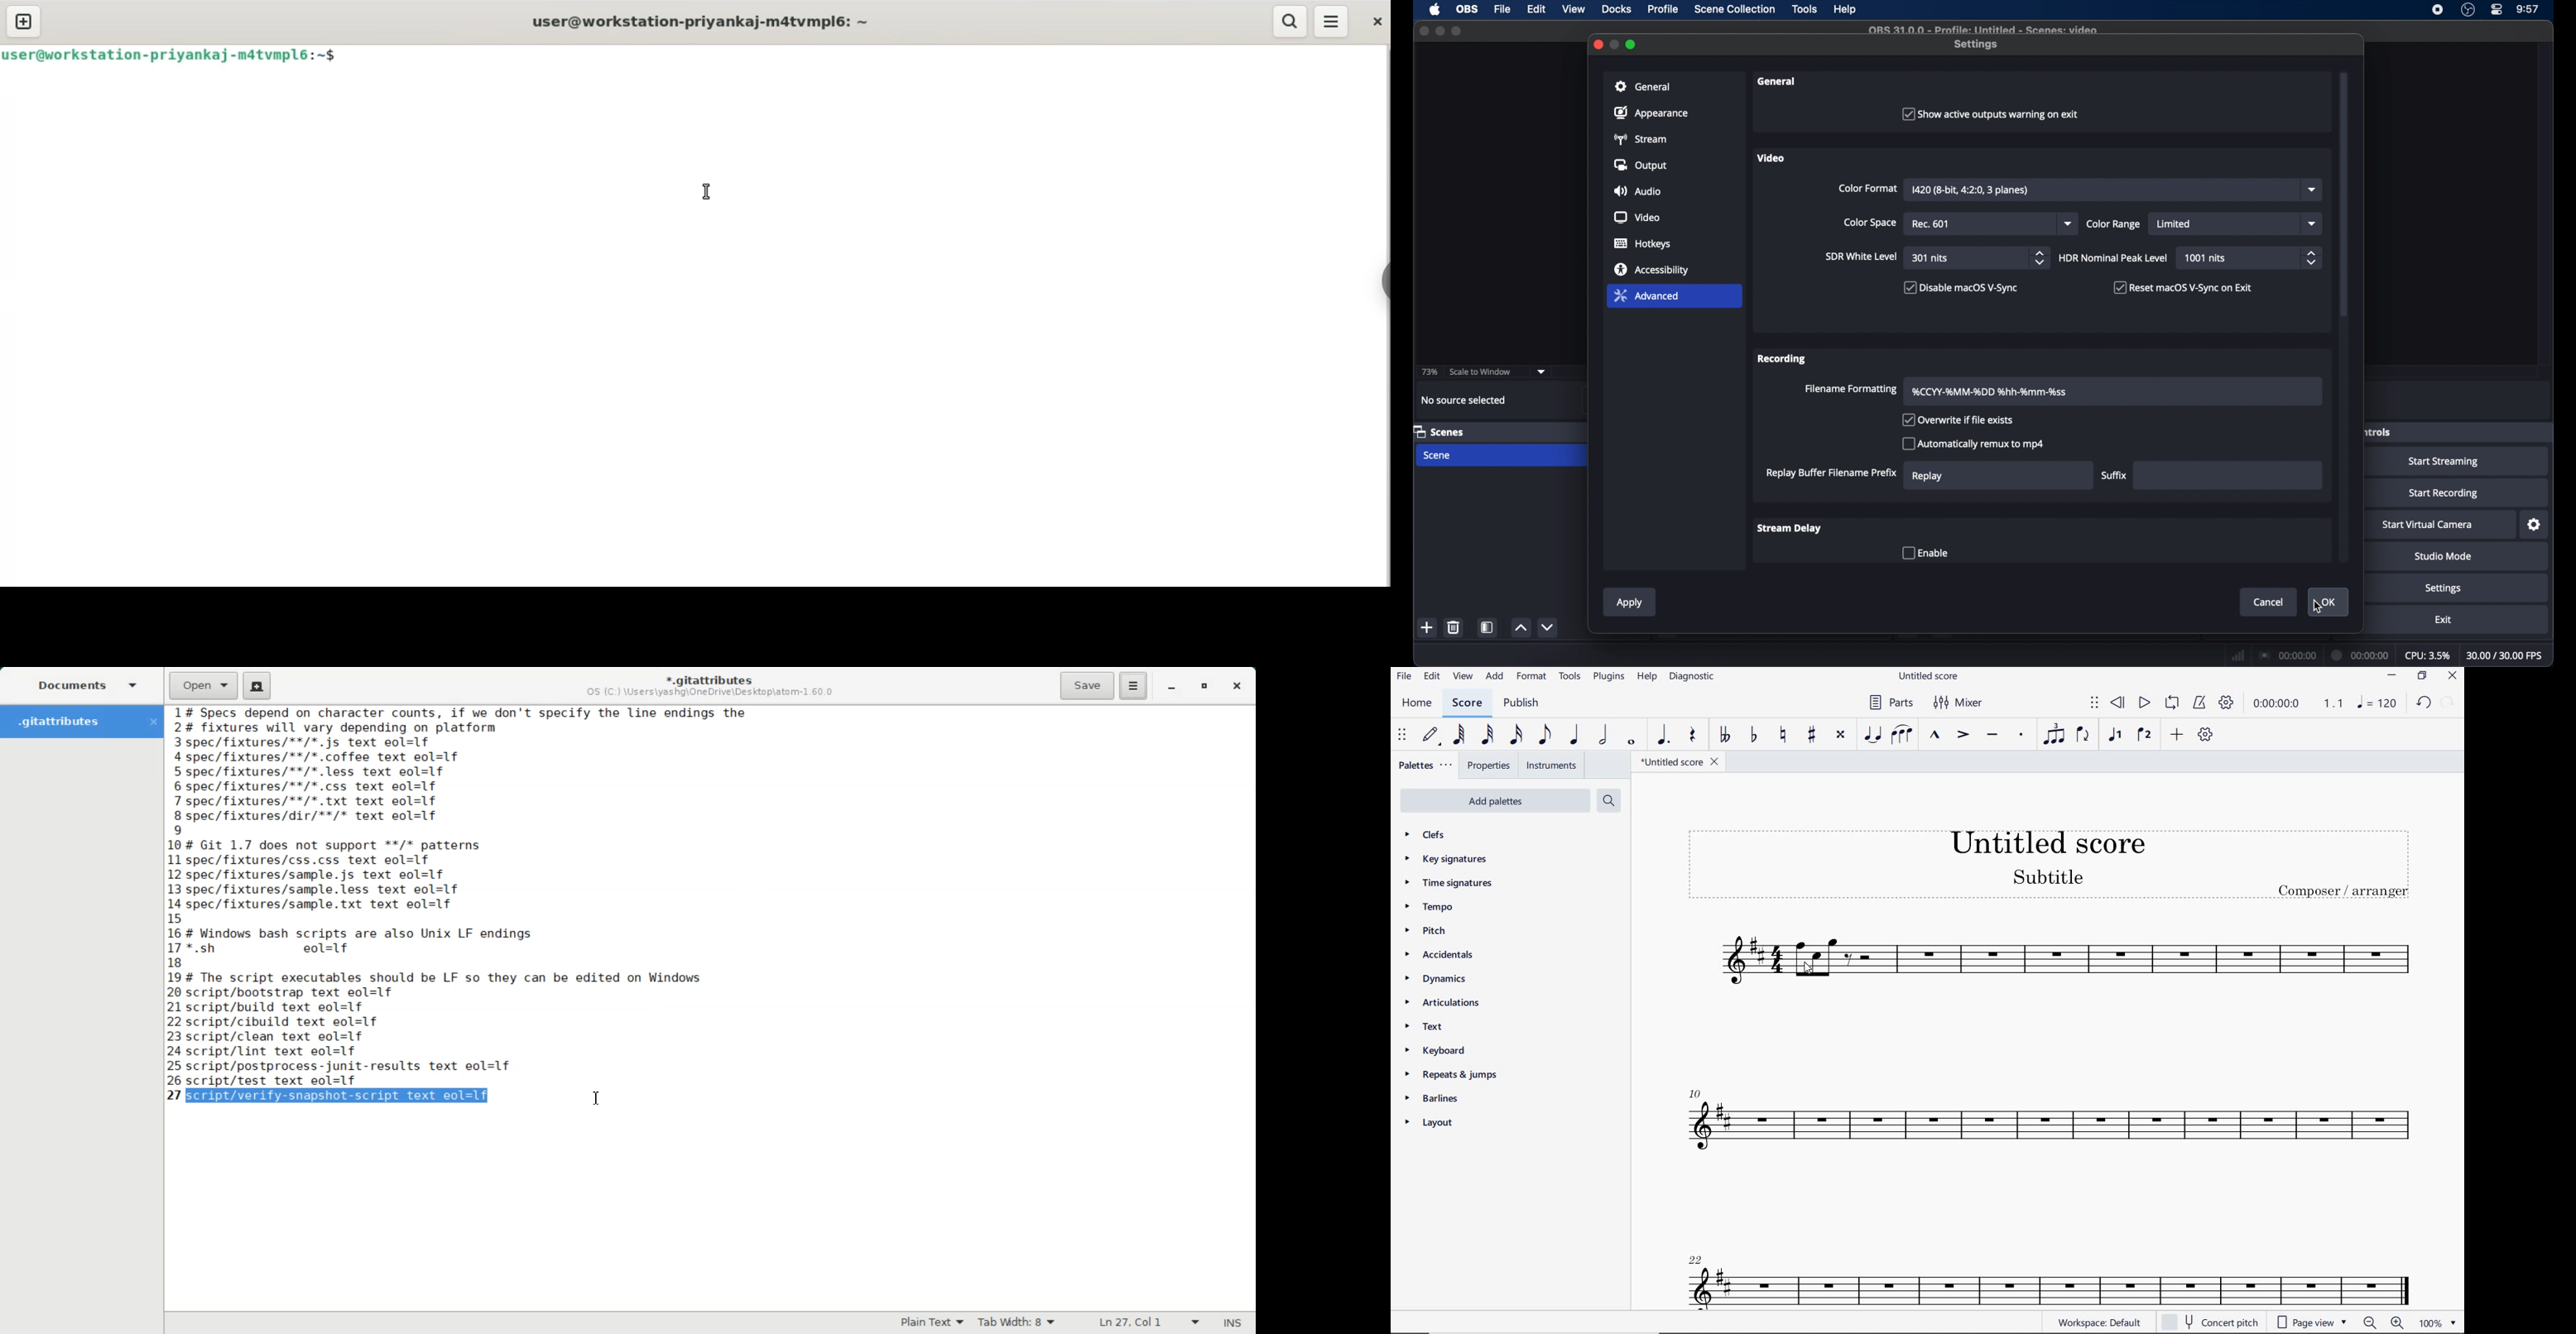 The width and height of the screenshot is (2576, 1344). I want to click on VIEW, so click(1462, 677).